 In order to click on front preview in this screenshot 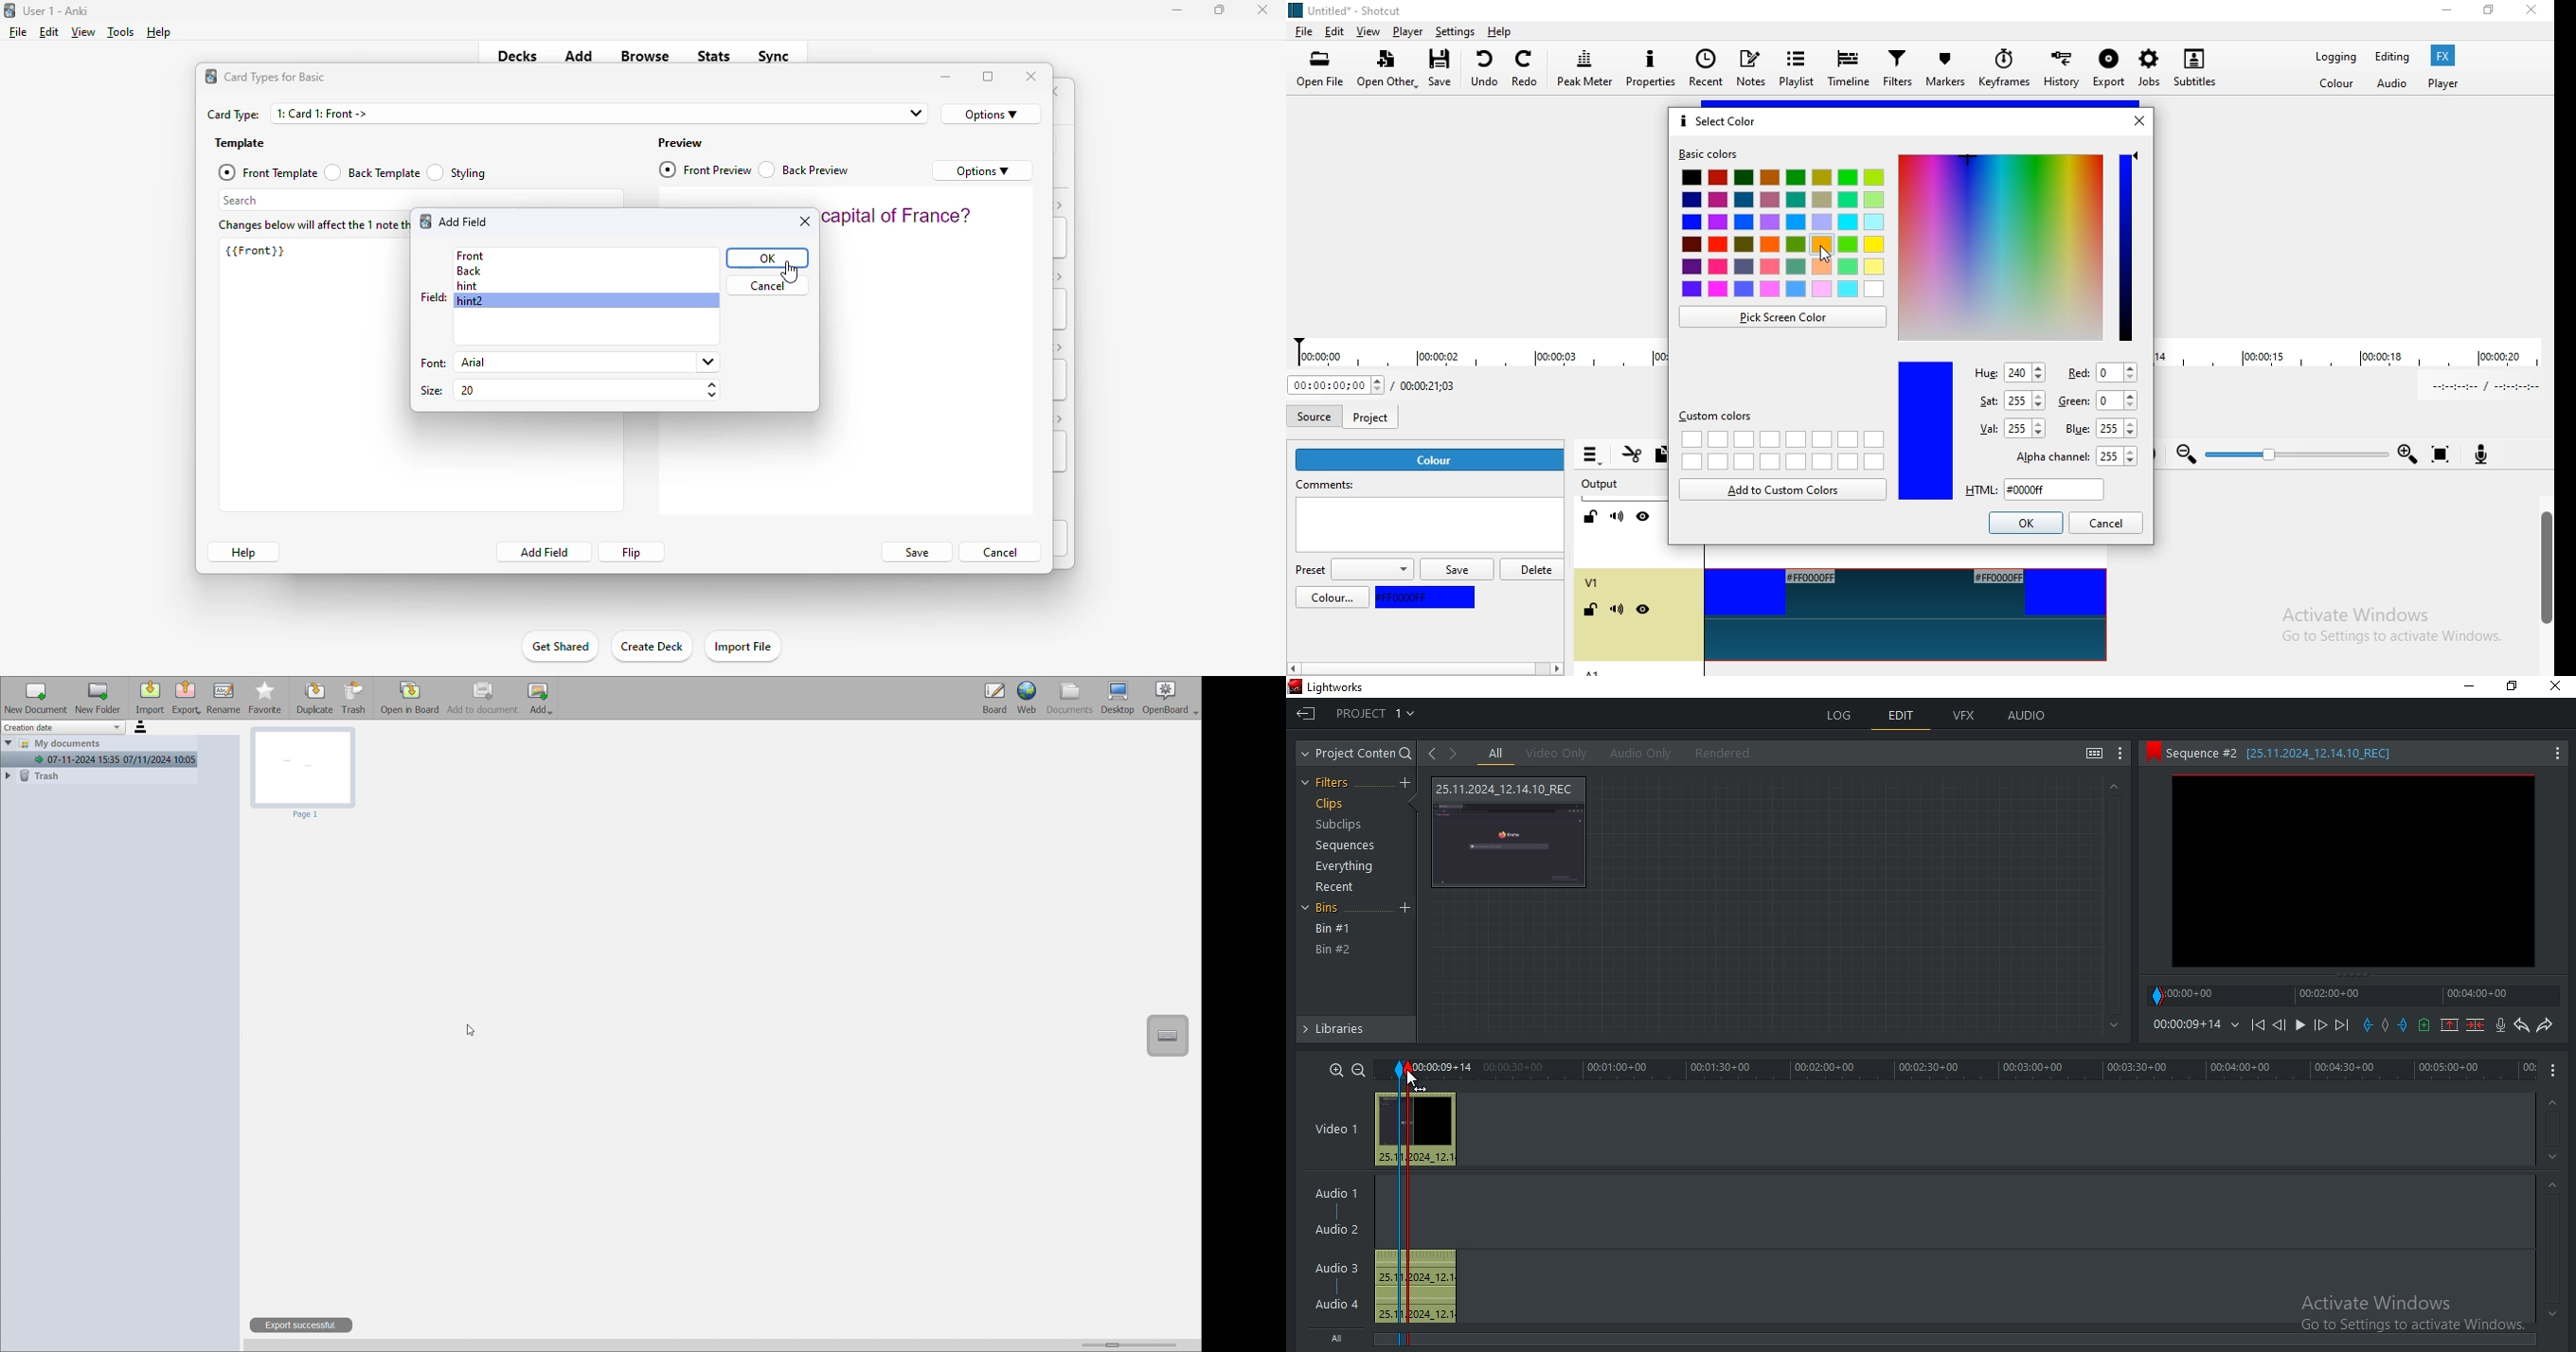, I will do `click(706, 169)`.